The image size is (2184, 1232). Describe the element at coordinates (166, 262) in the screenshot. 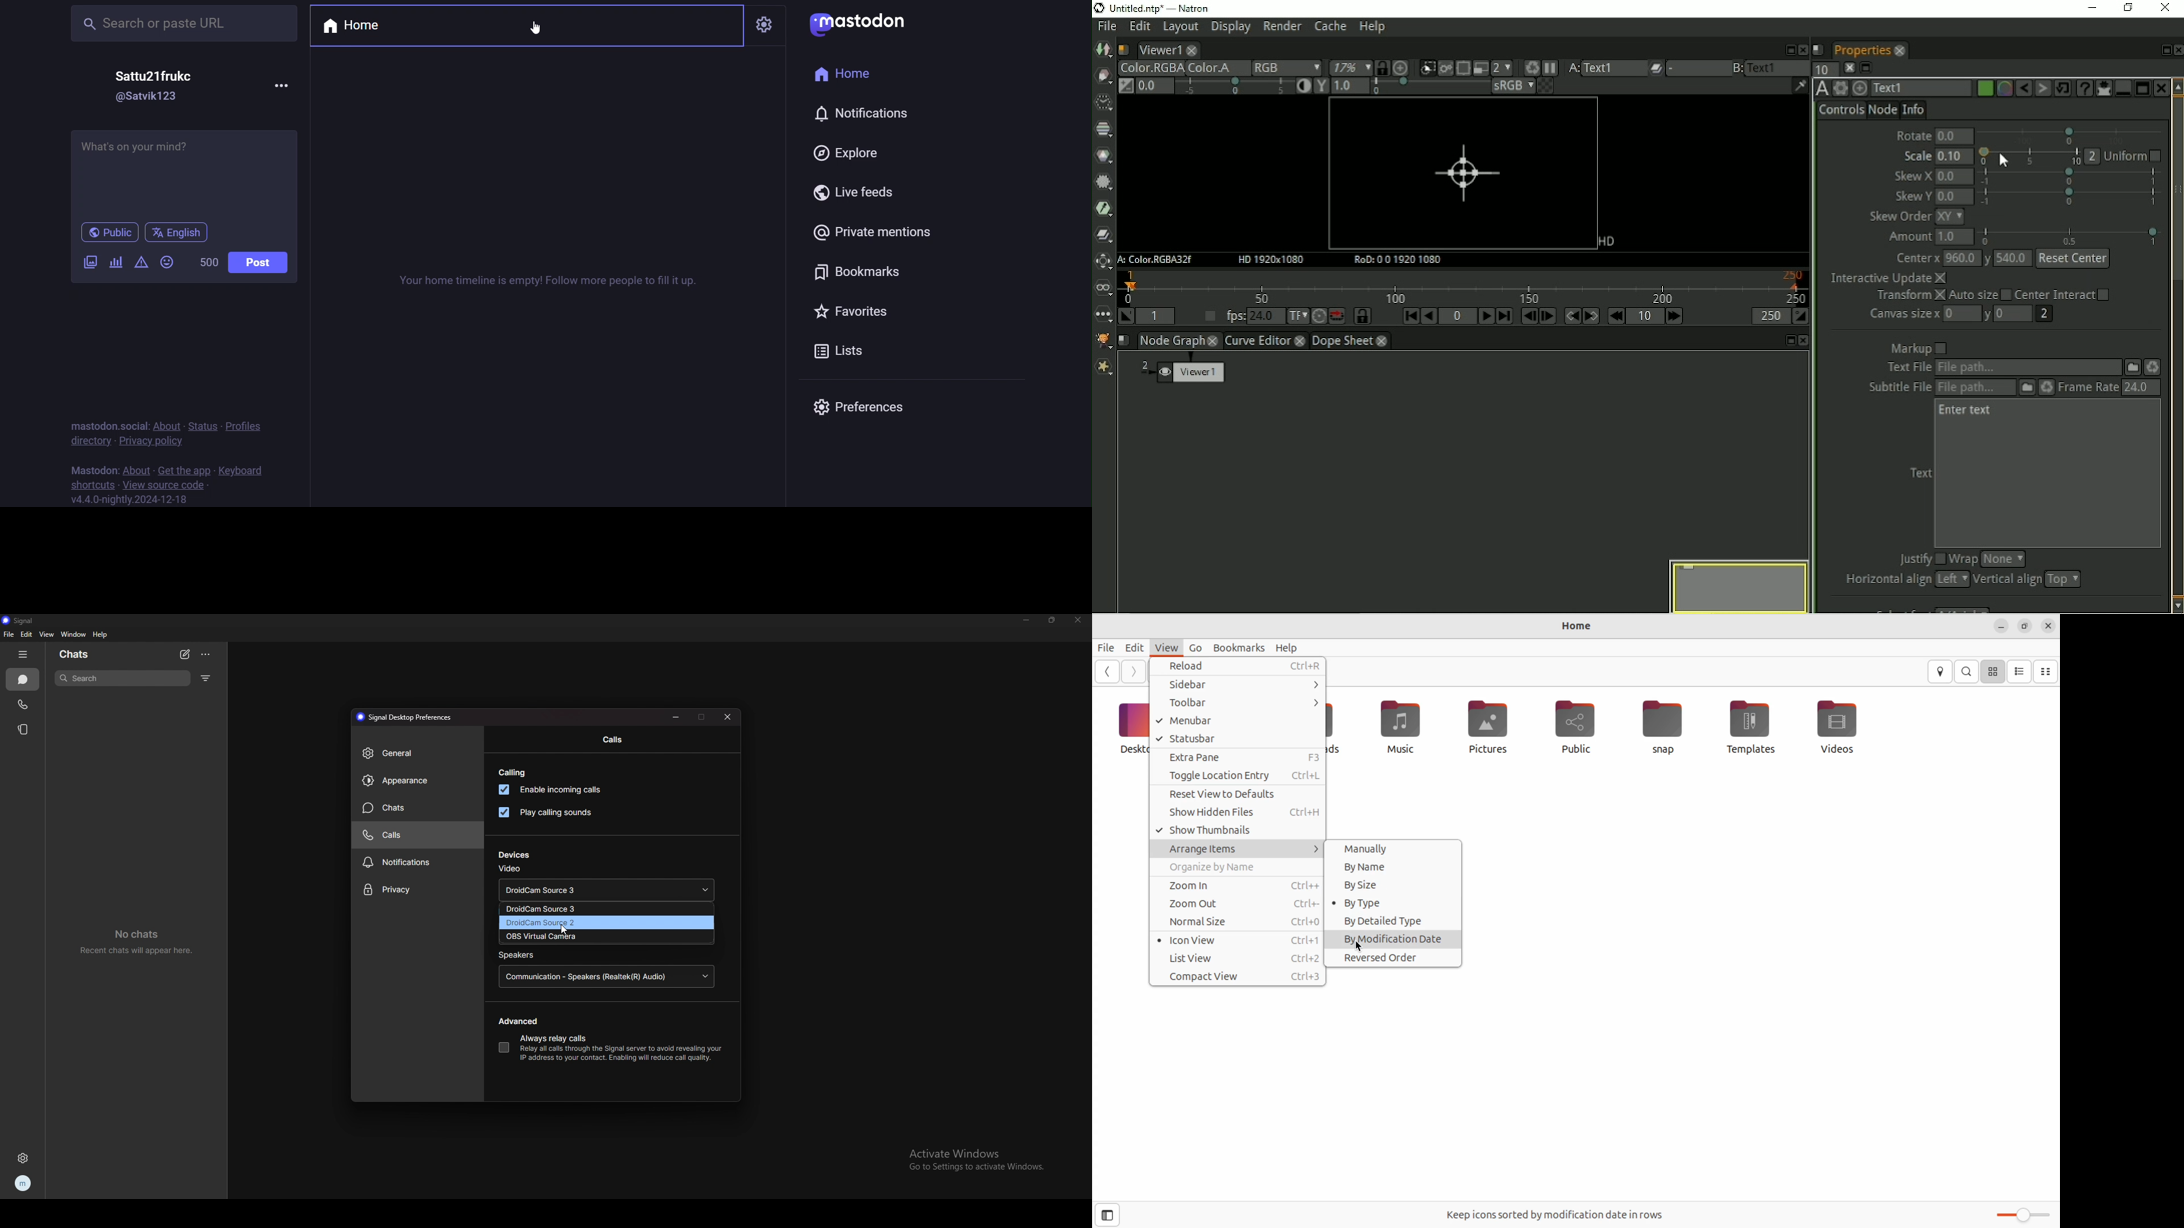

I see `emoji` at that location.